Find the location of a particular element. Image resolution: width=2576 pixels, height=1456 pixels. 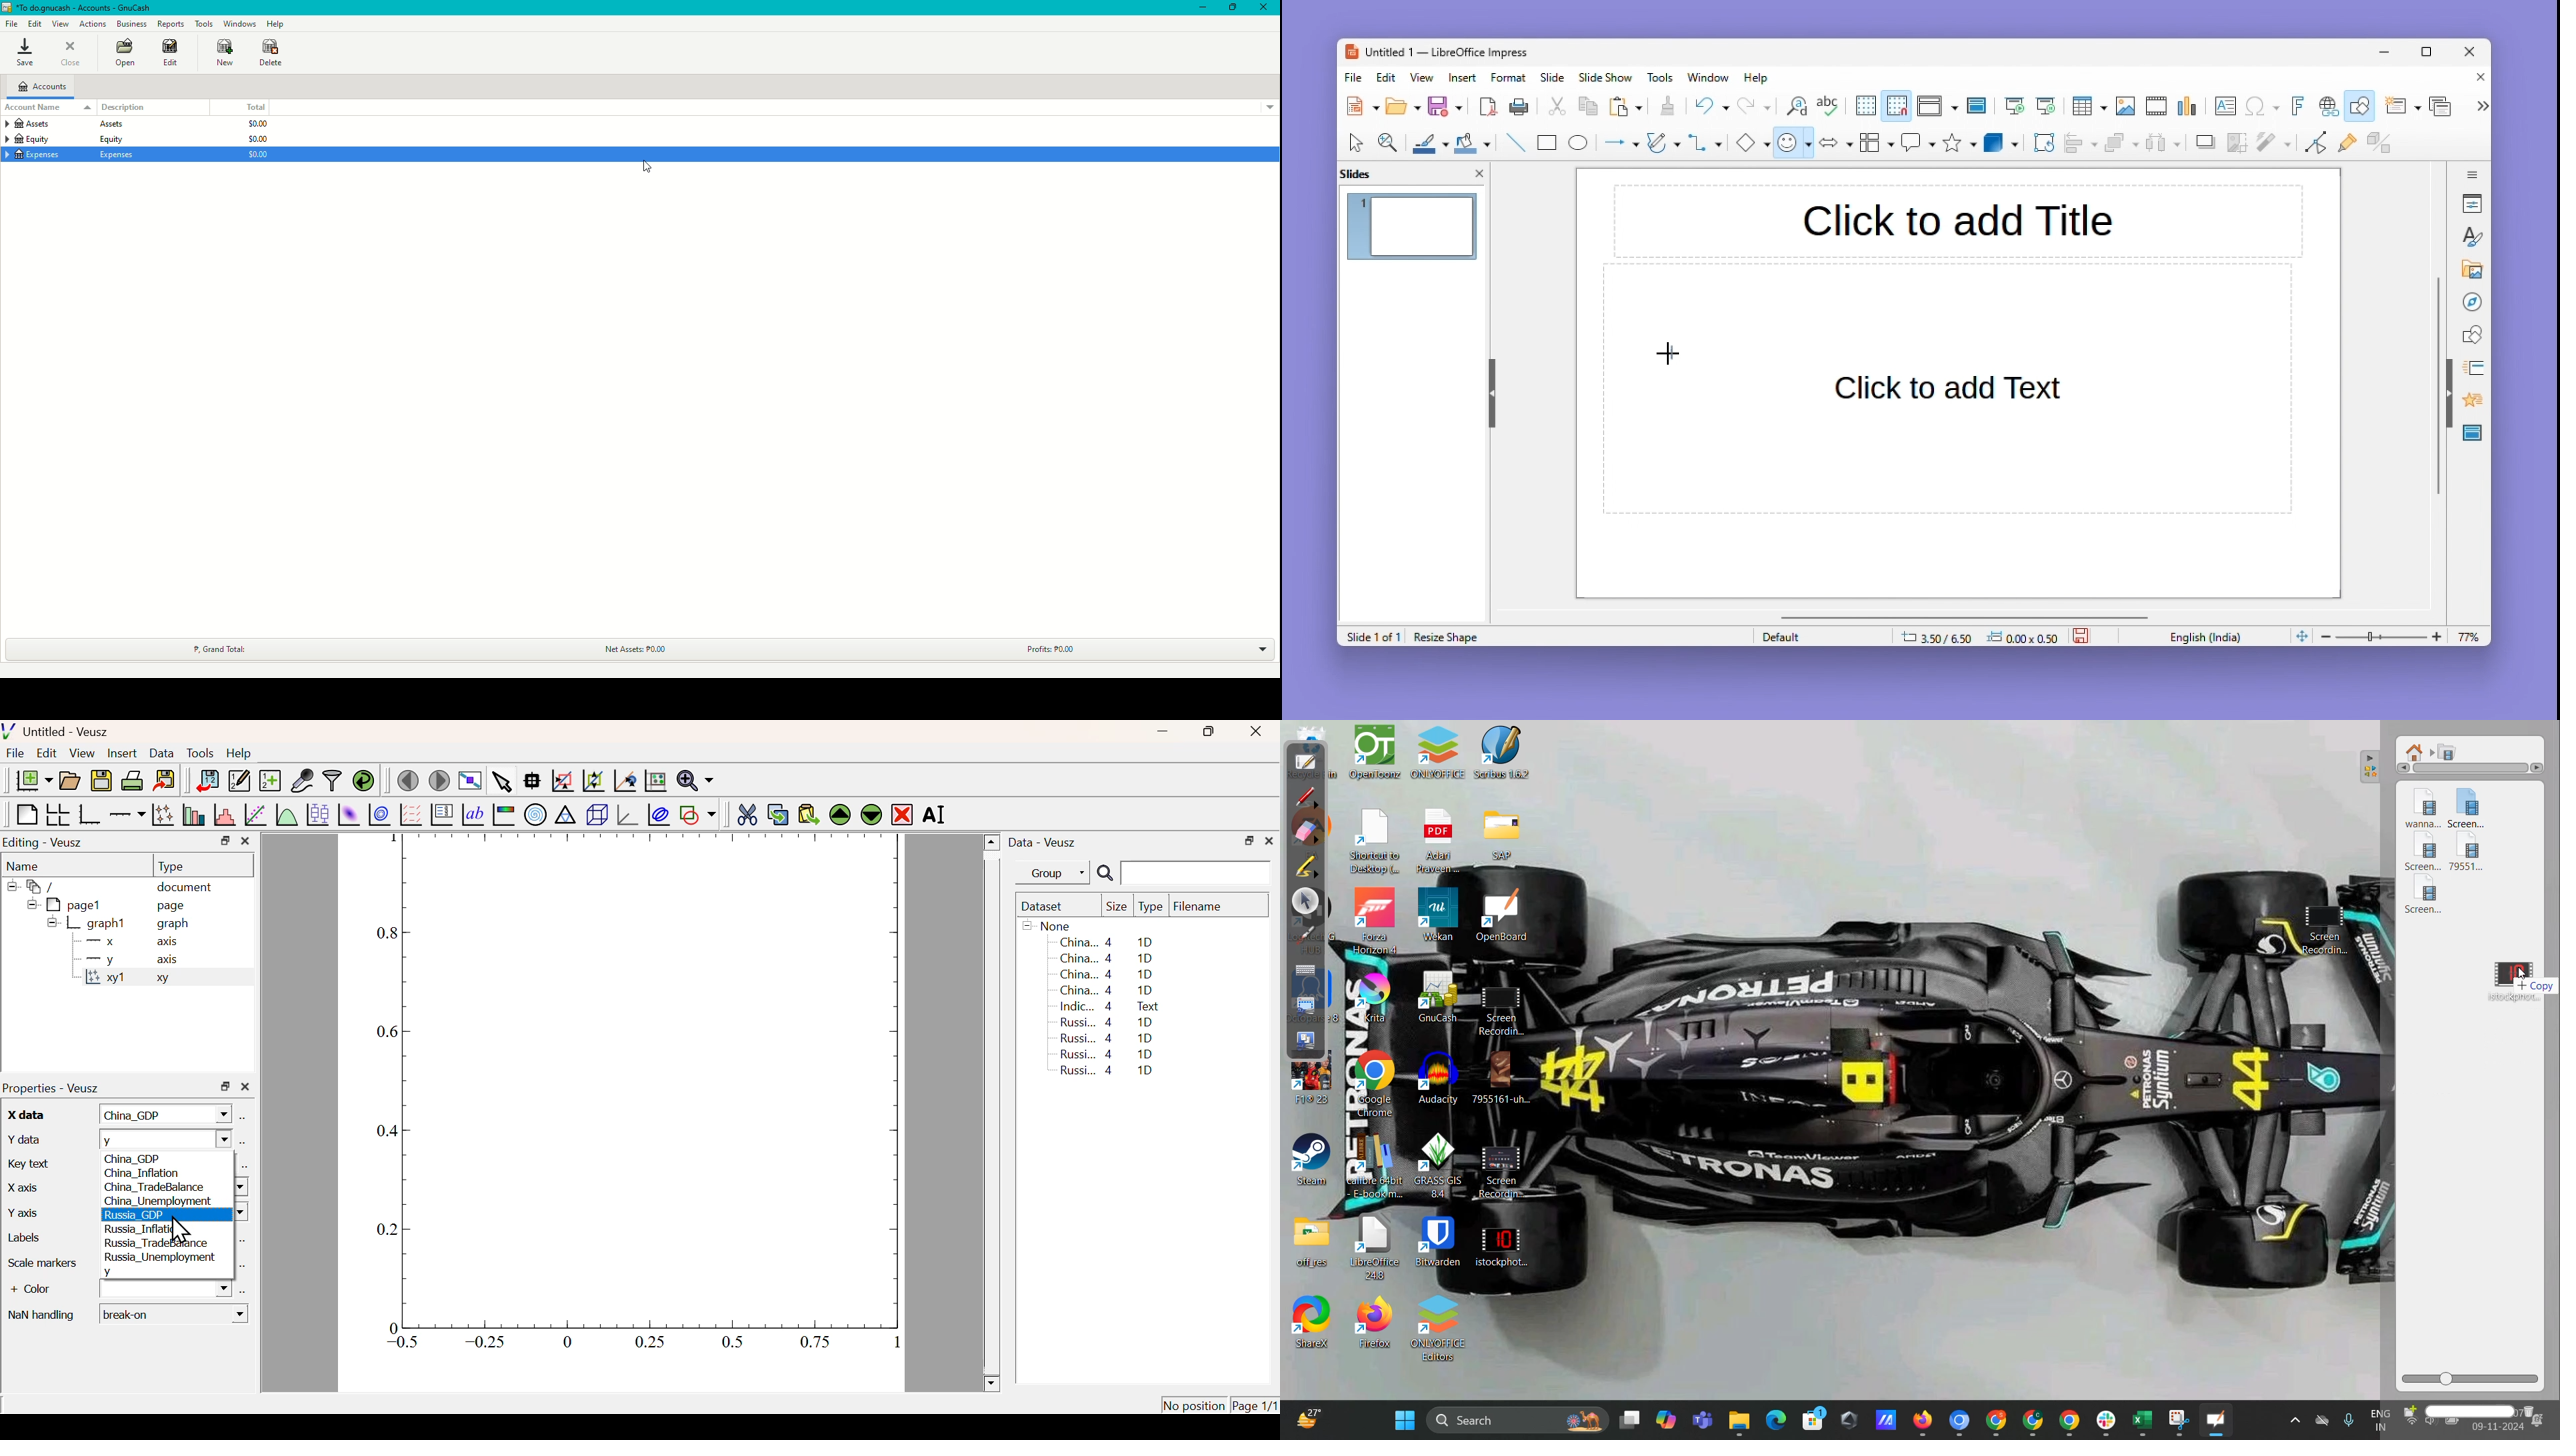

collapse is located at coordinates (2375, 766).